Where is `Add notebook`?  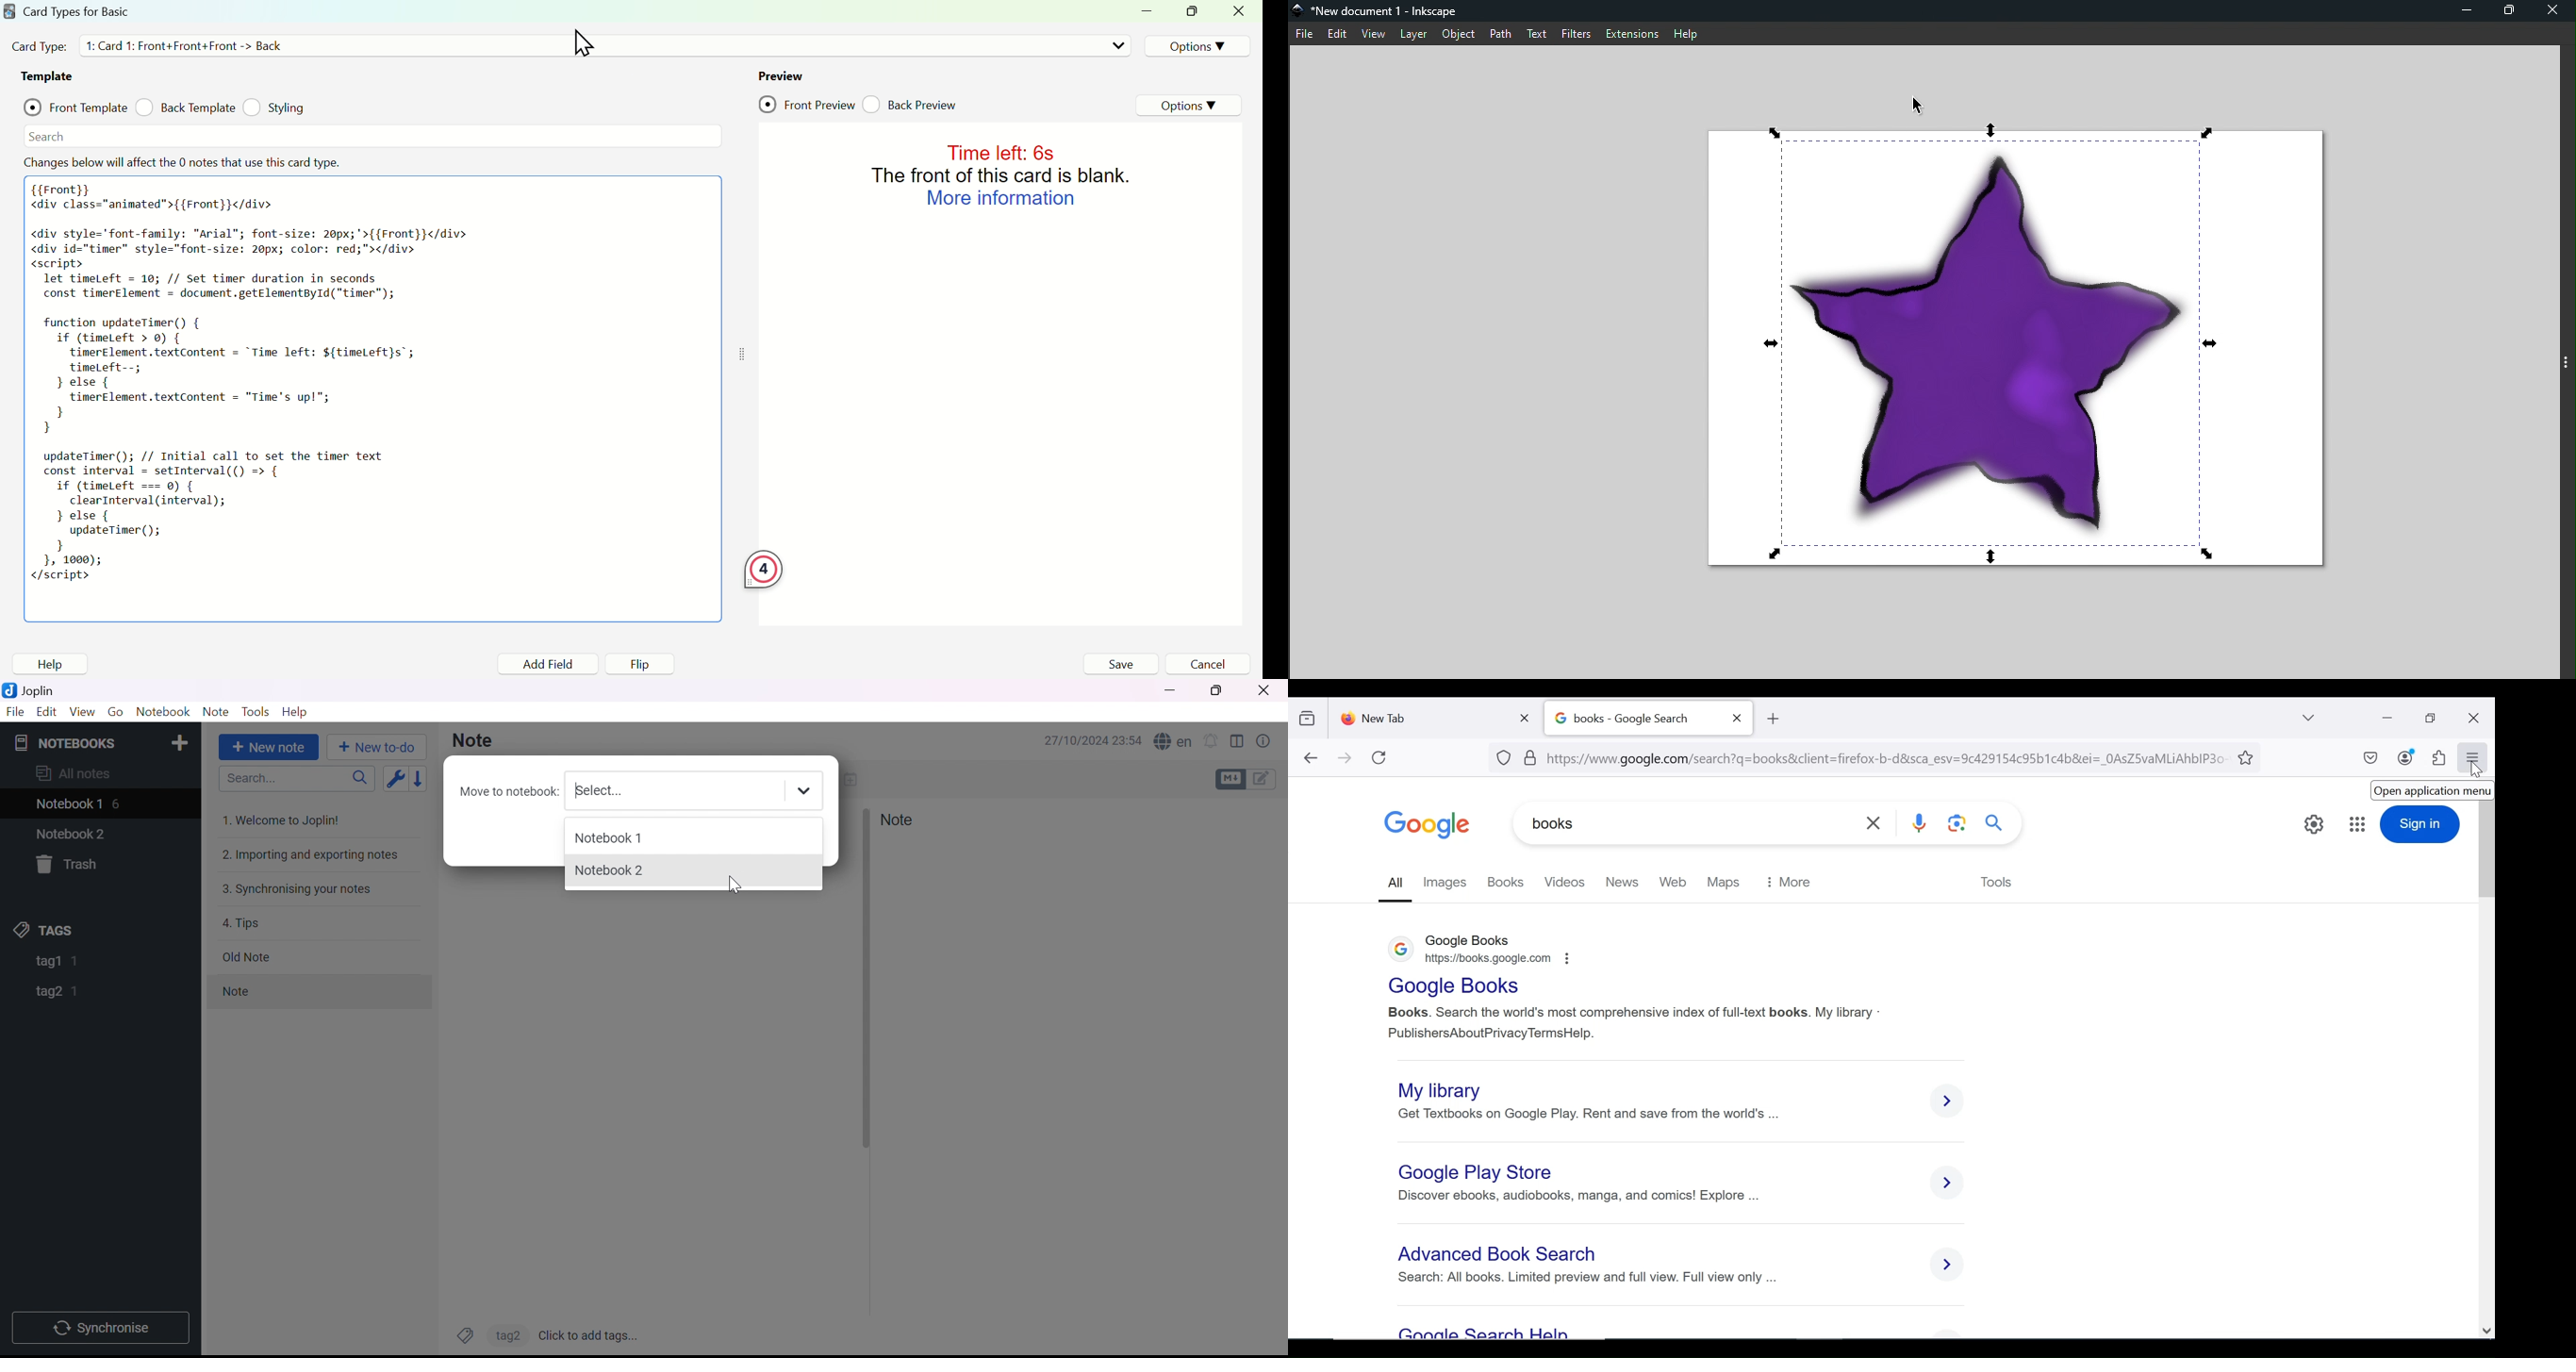
Add notebook is located at coordinates (180, 742).